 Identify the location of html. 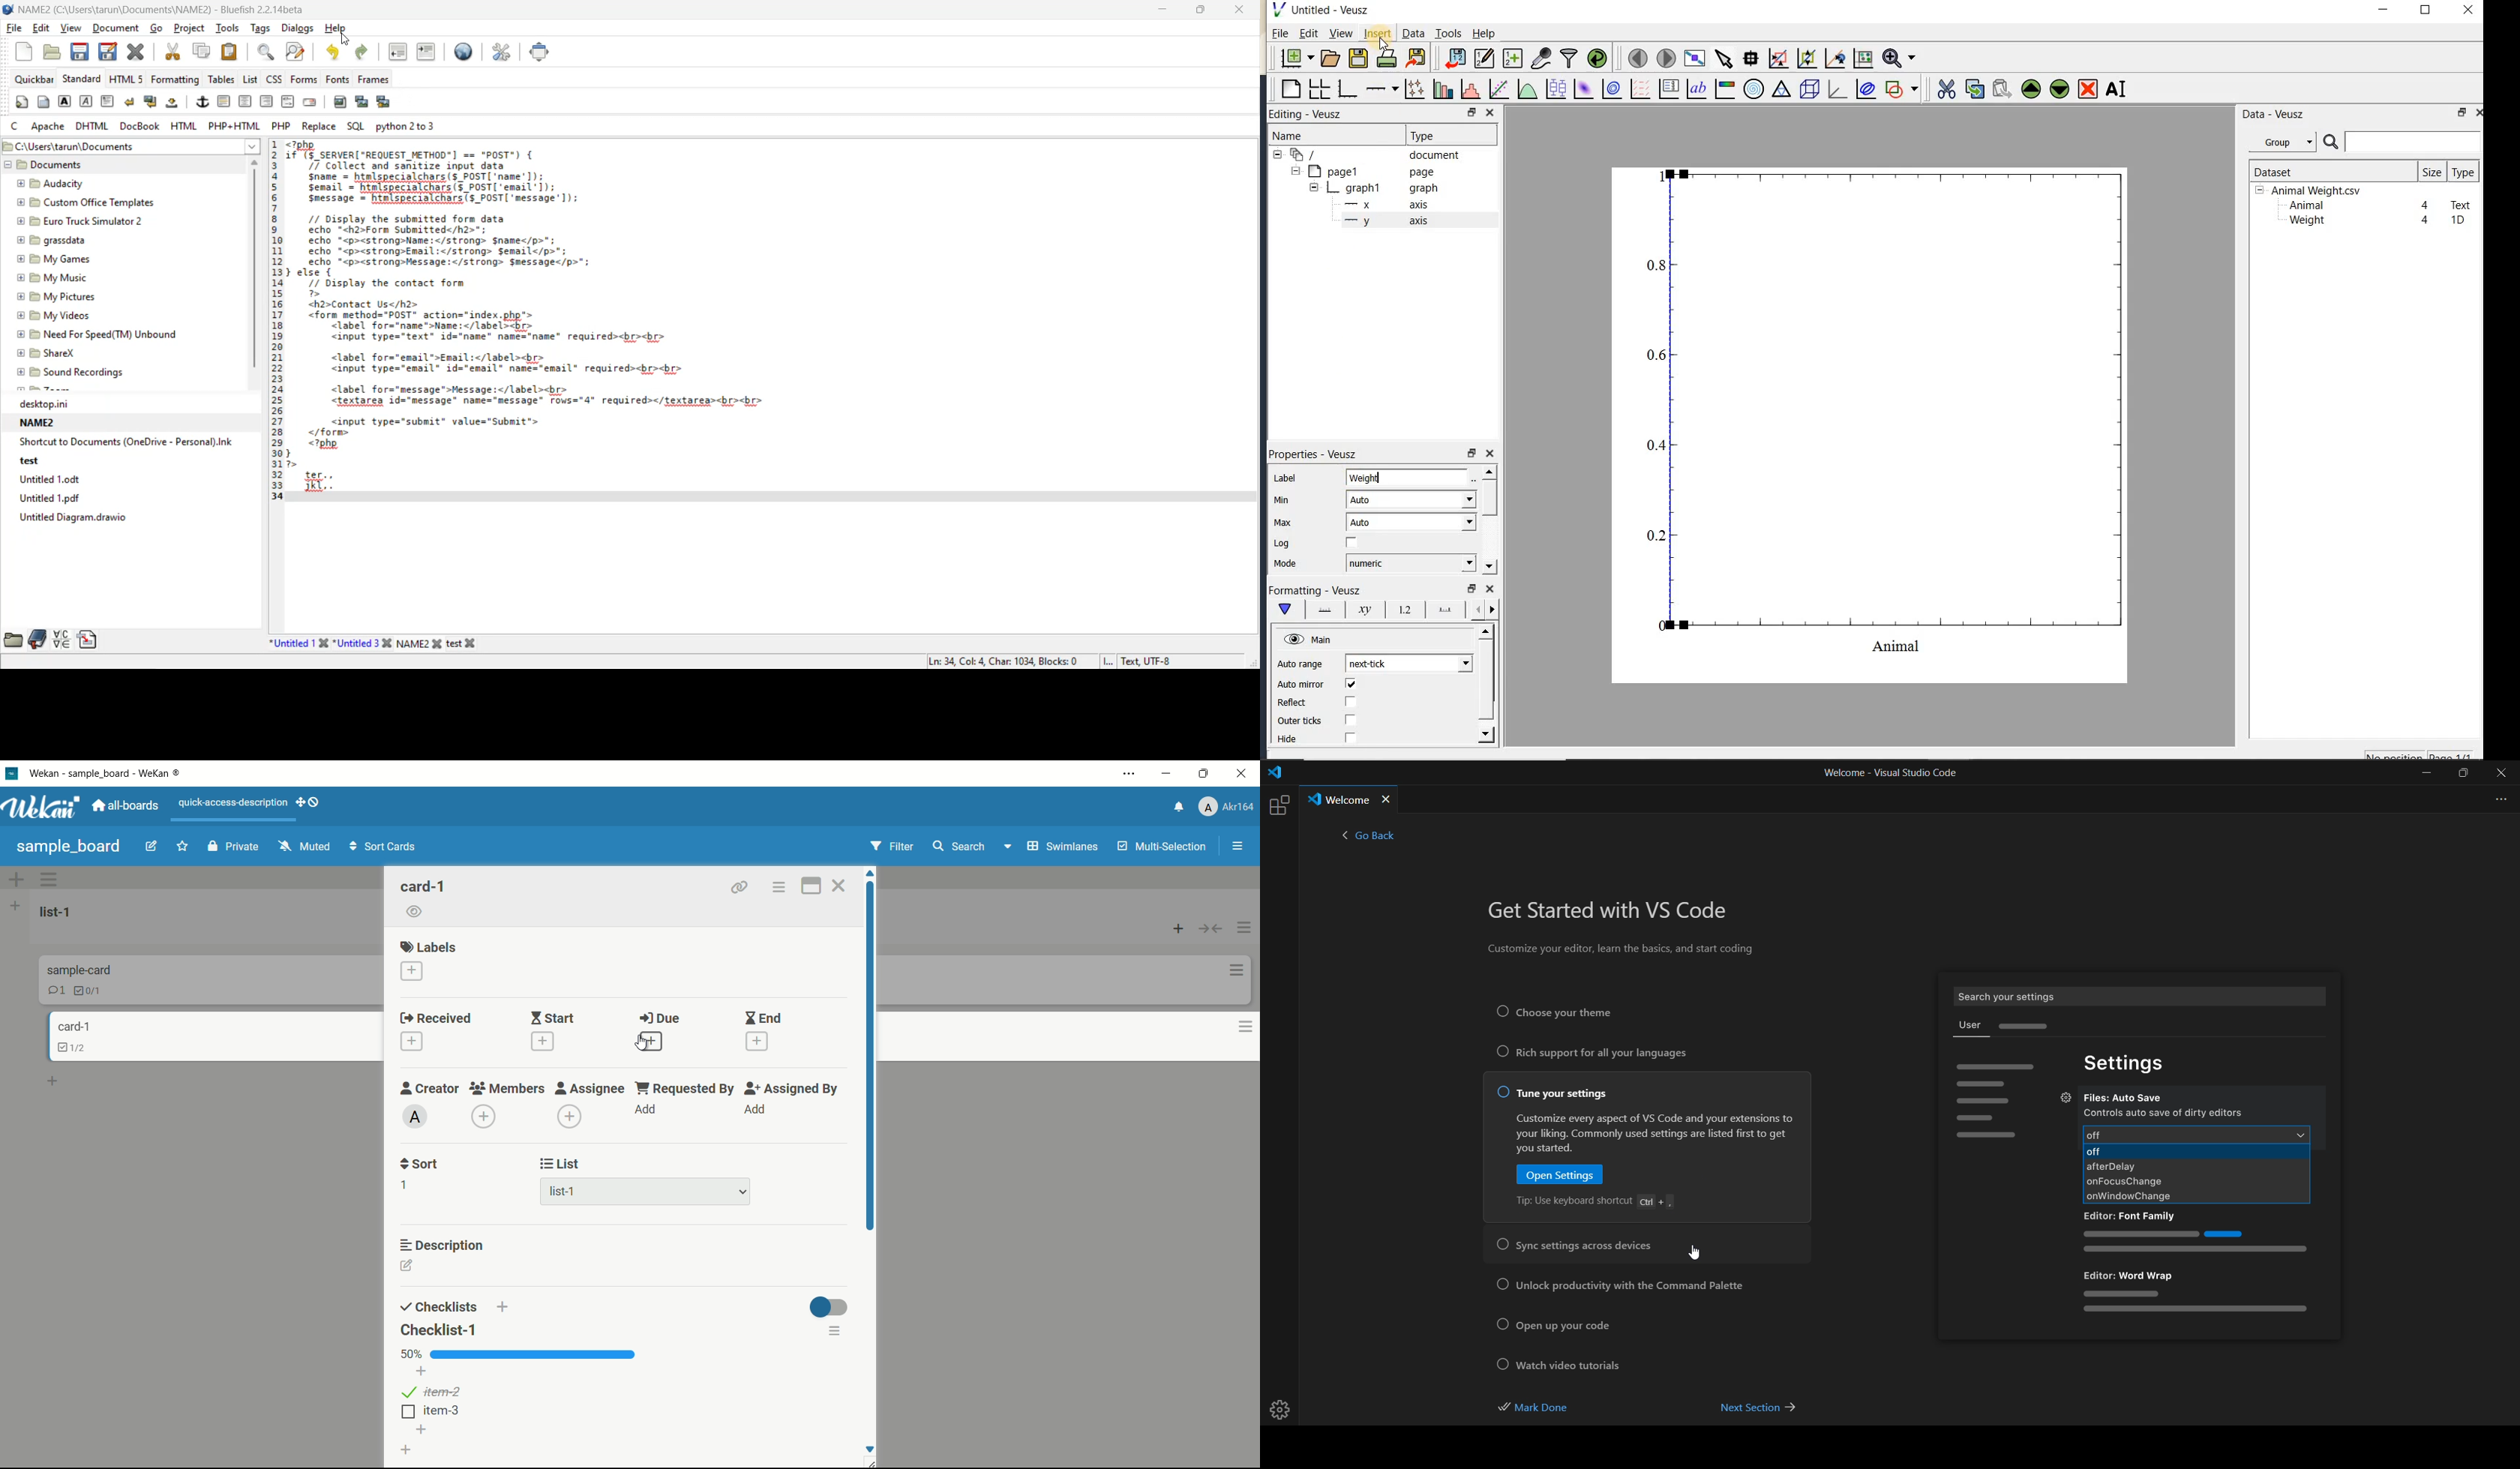
(185, 124).